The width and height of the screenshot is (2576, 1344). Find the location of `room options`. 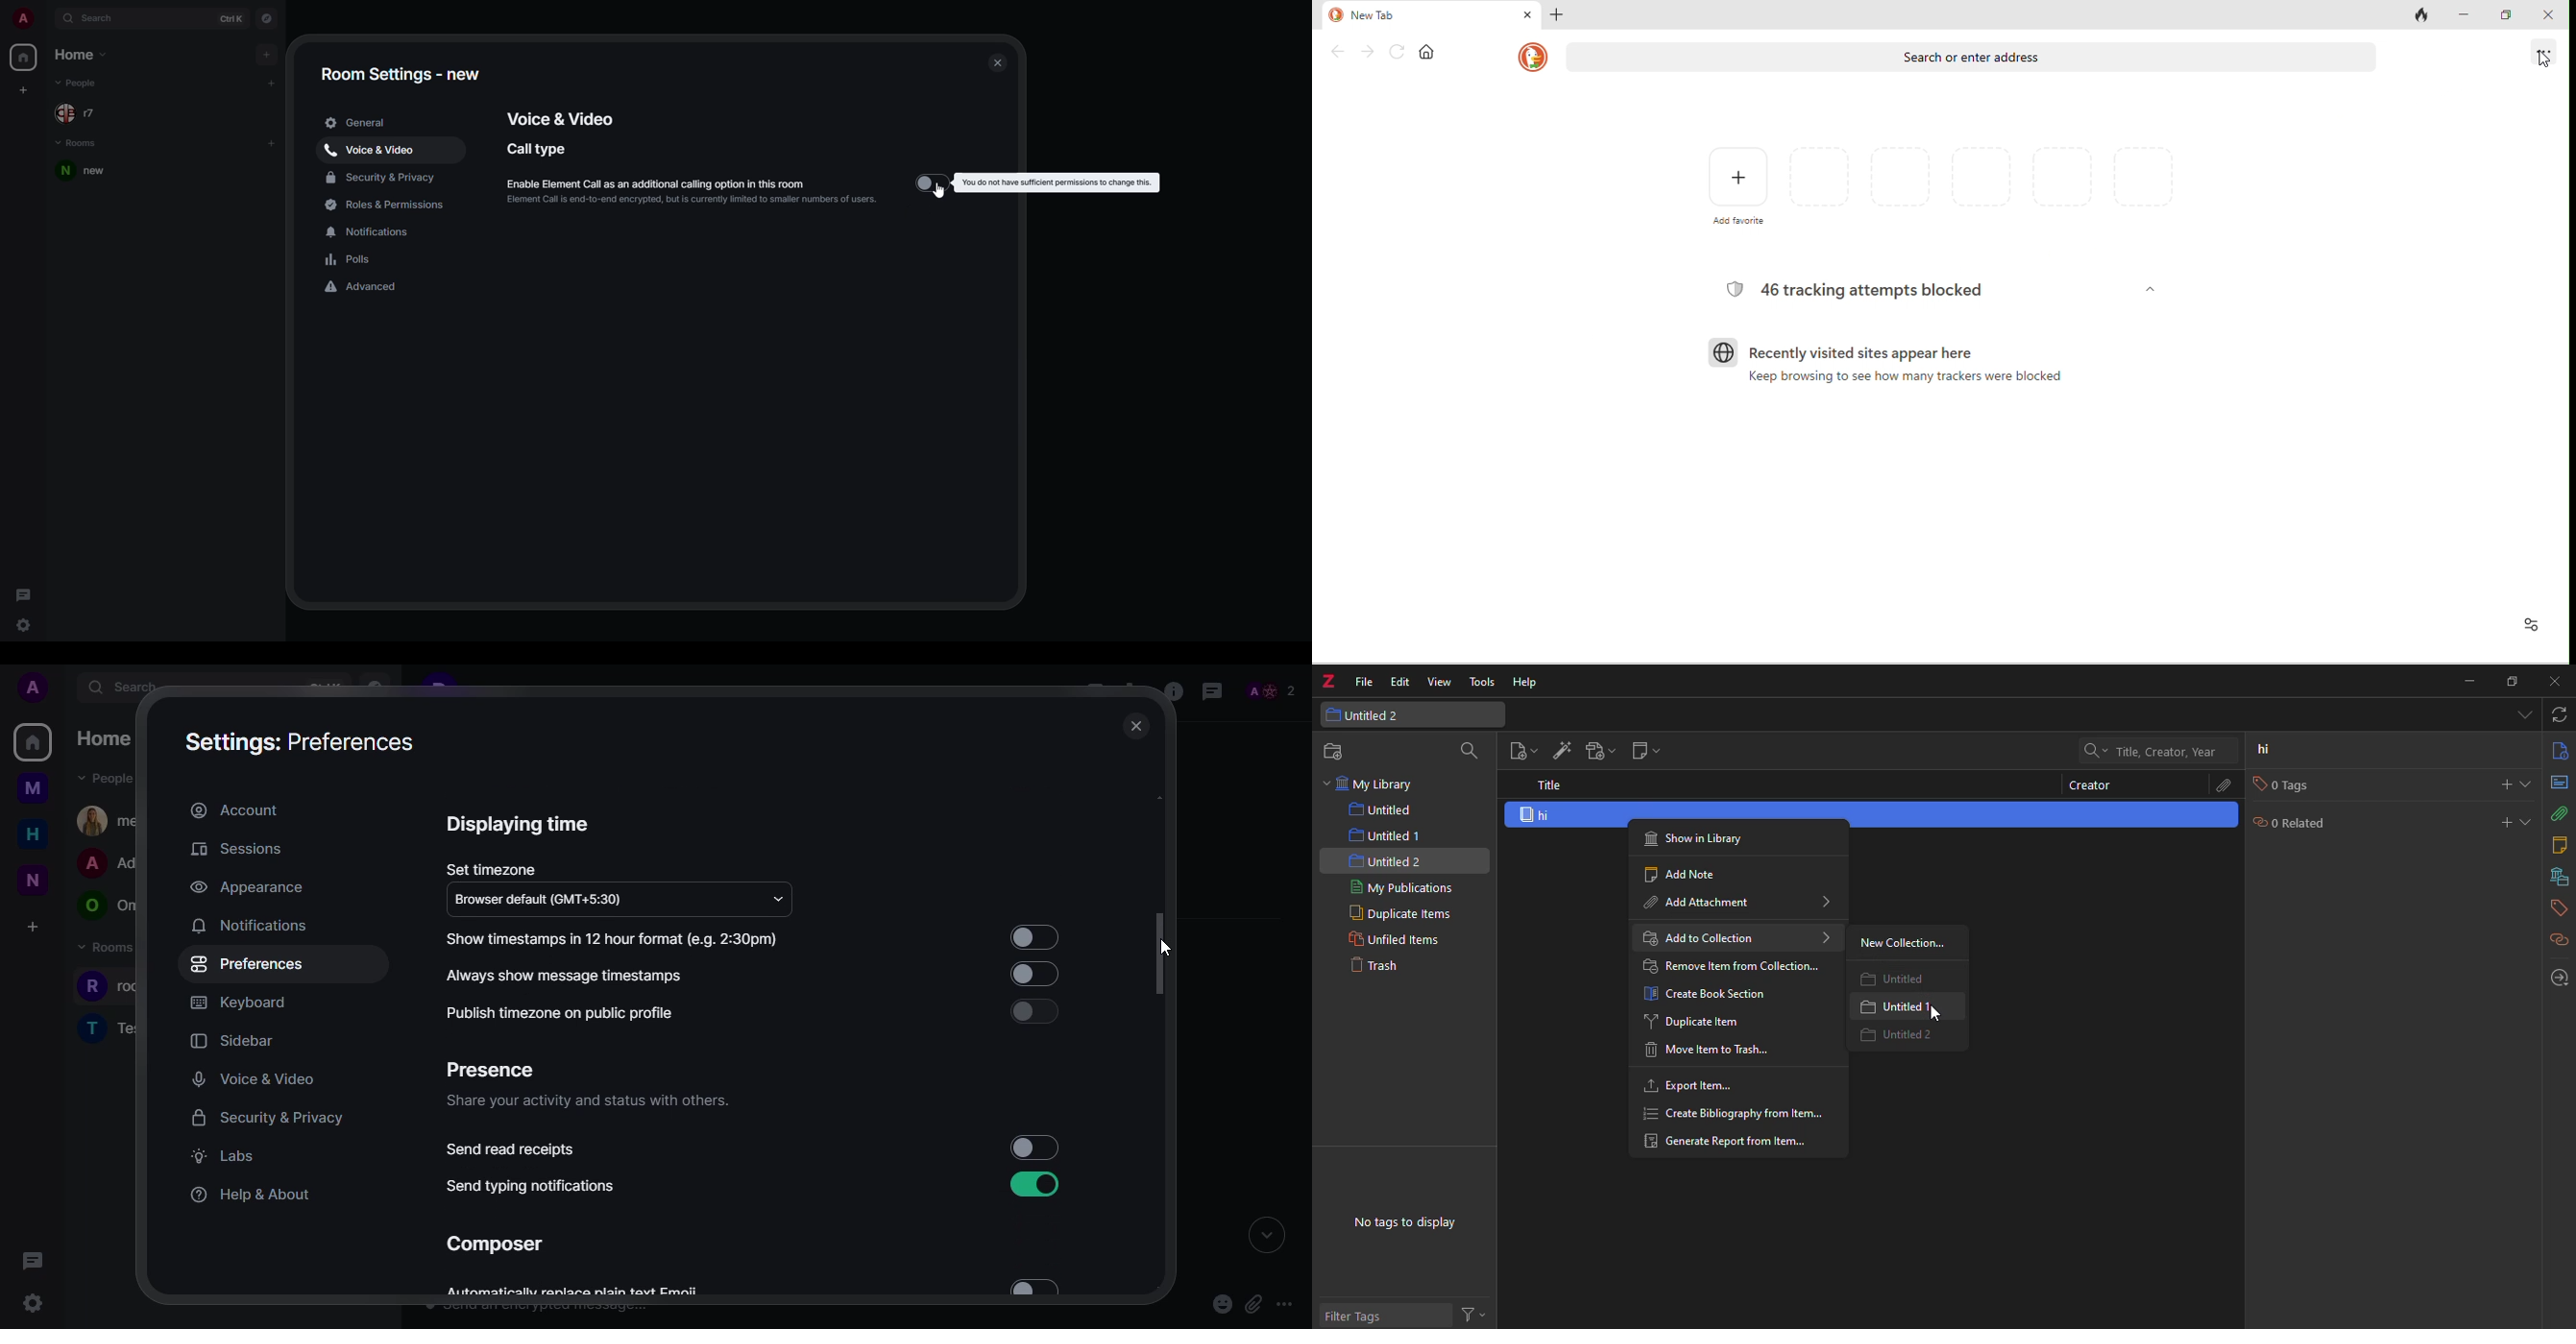

room options is located at coordinates (279, 172).